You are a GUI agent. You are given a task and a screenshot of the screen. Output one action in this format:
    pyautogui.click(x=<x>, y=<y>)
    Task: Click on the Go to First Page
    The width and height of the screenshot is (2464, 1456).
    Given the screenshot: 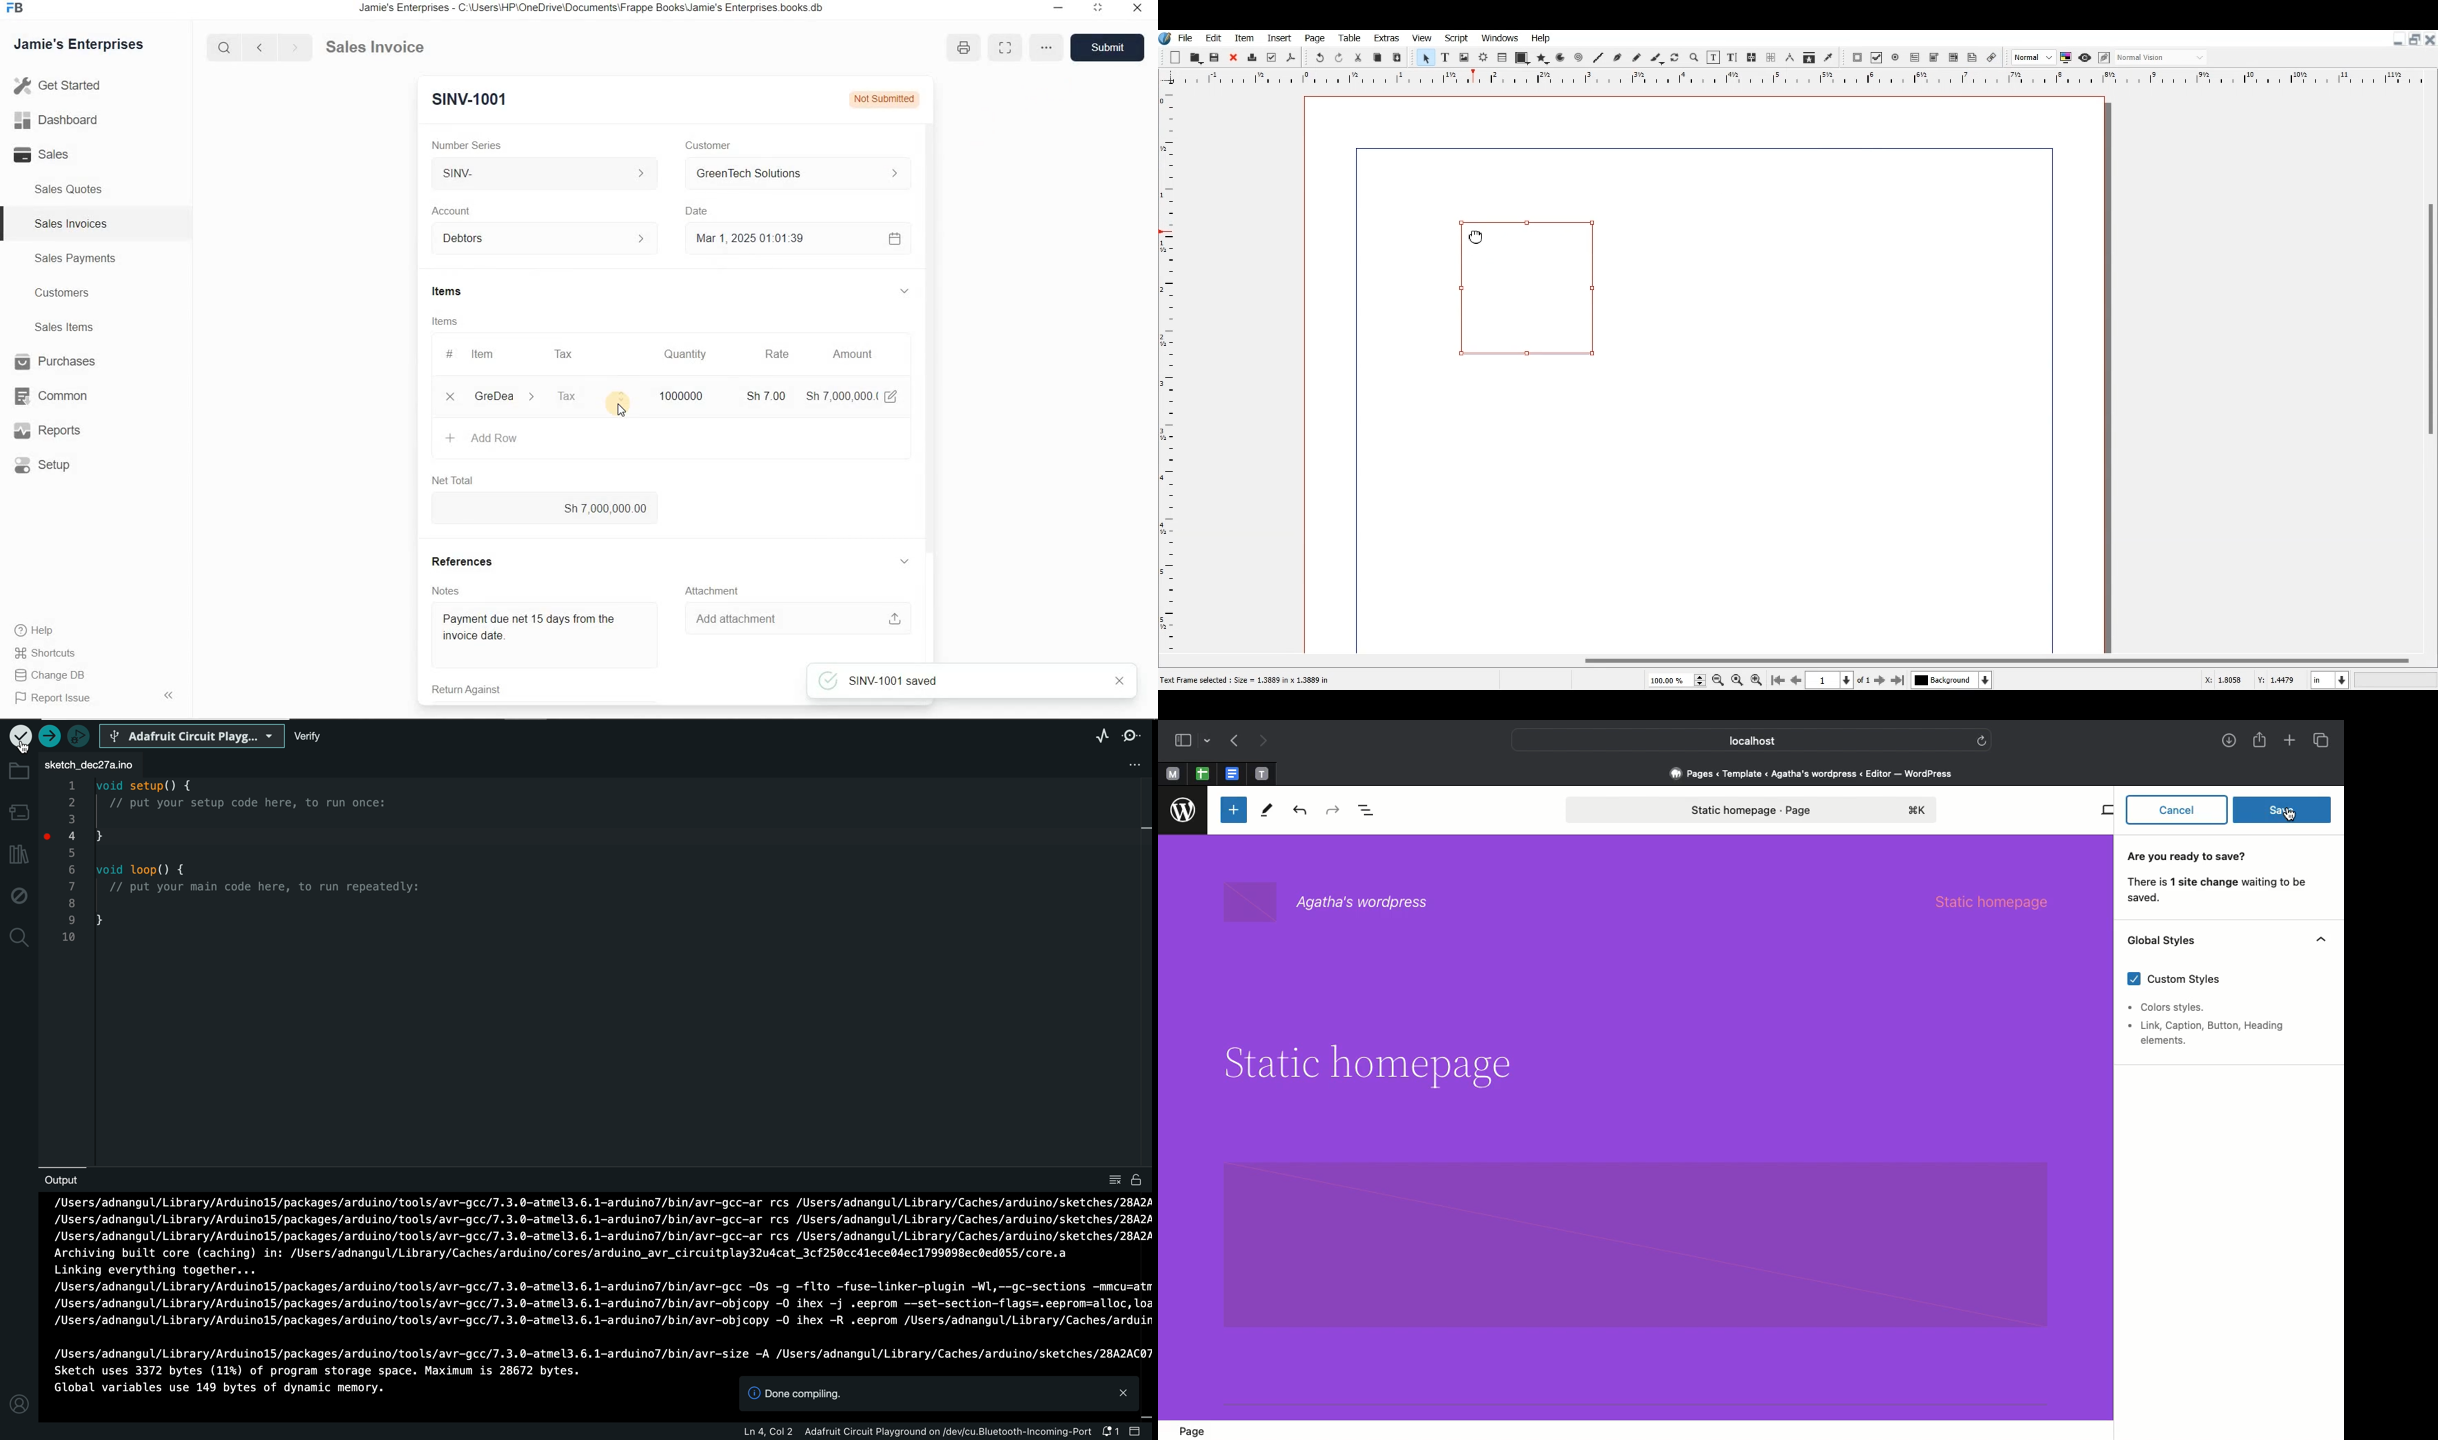 What is the action you would take?
    pyautogui.click(x=1778, y=680)
    